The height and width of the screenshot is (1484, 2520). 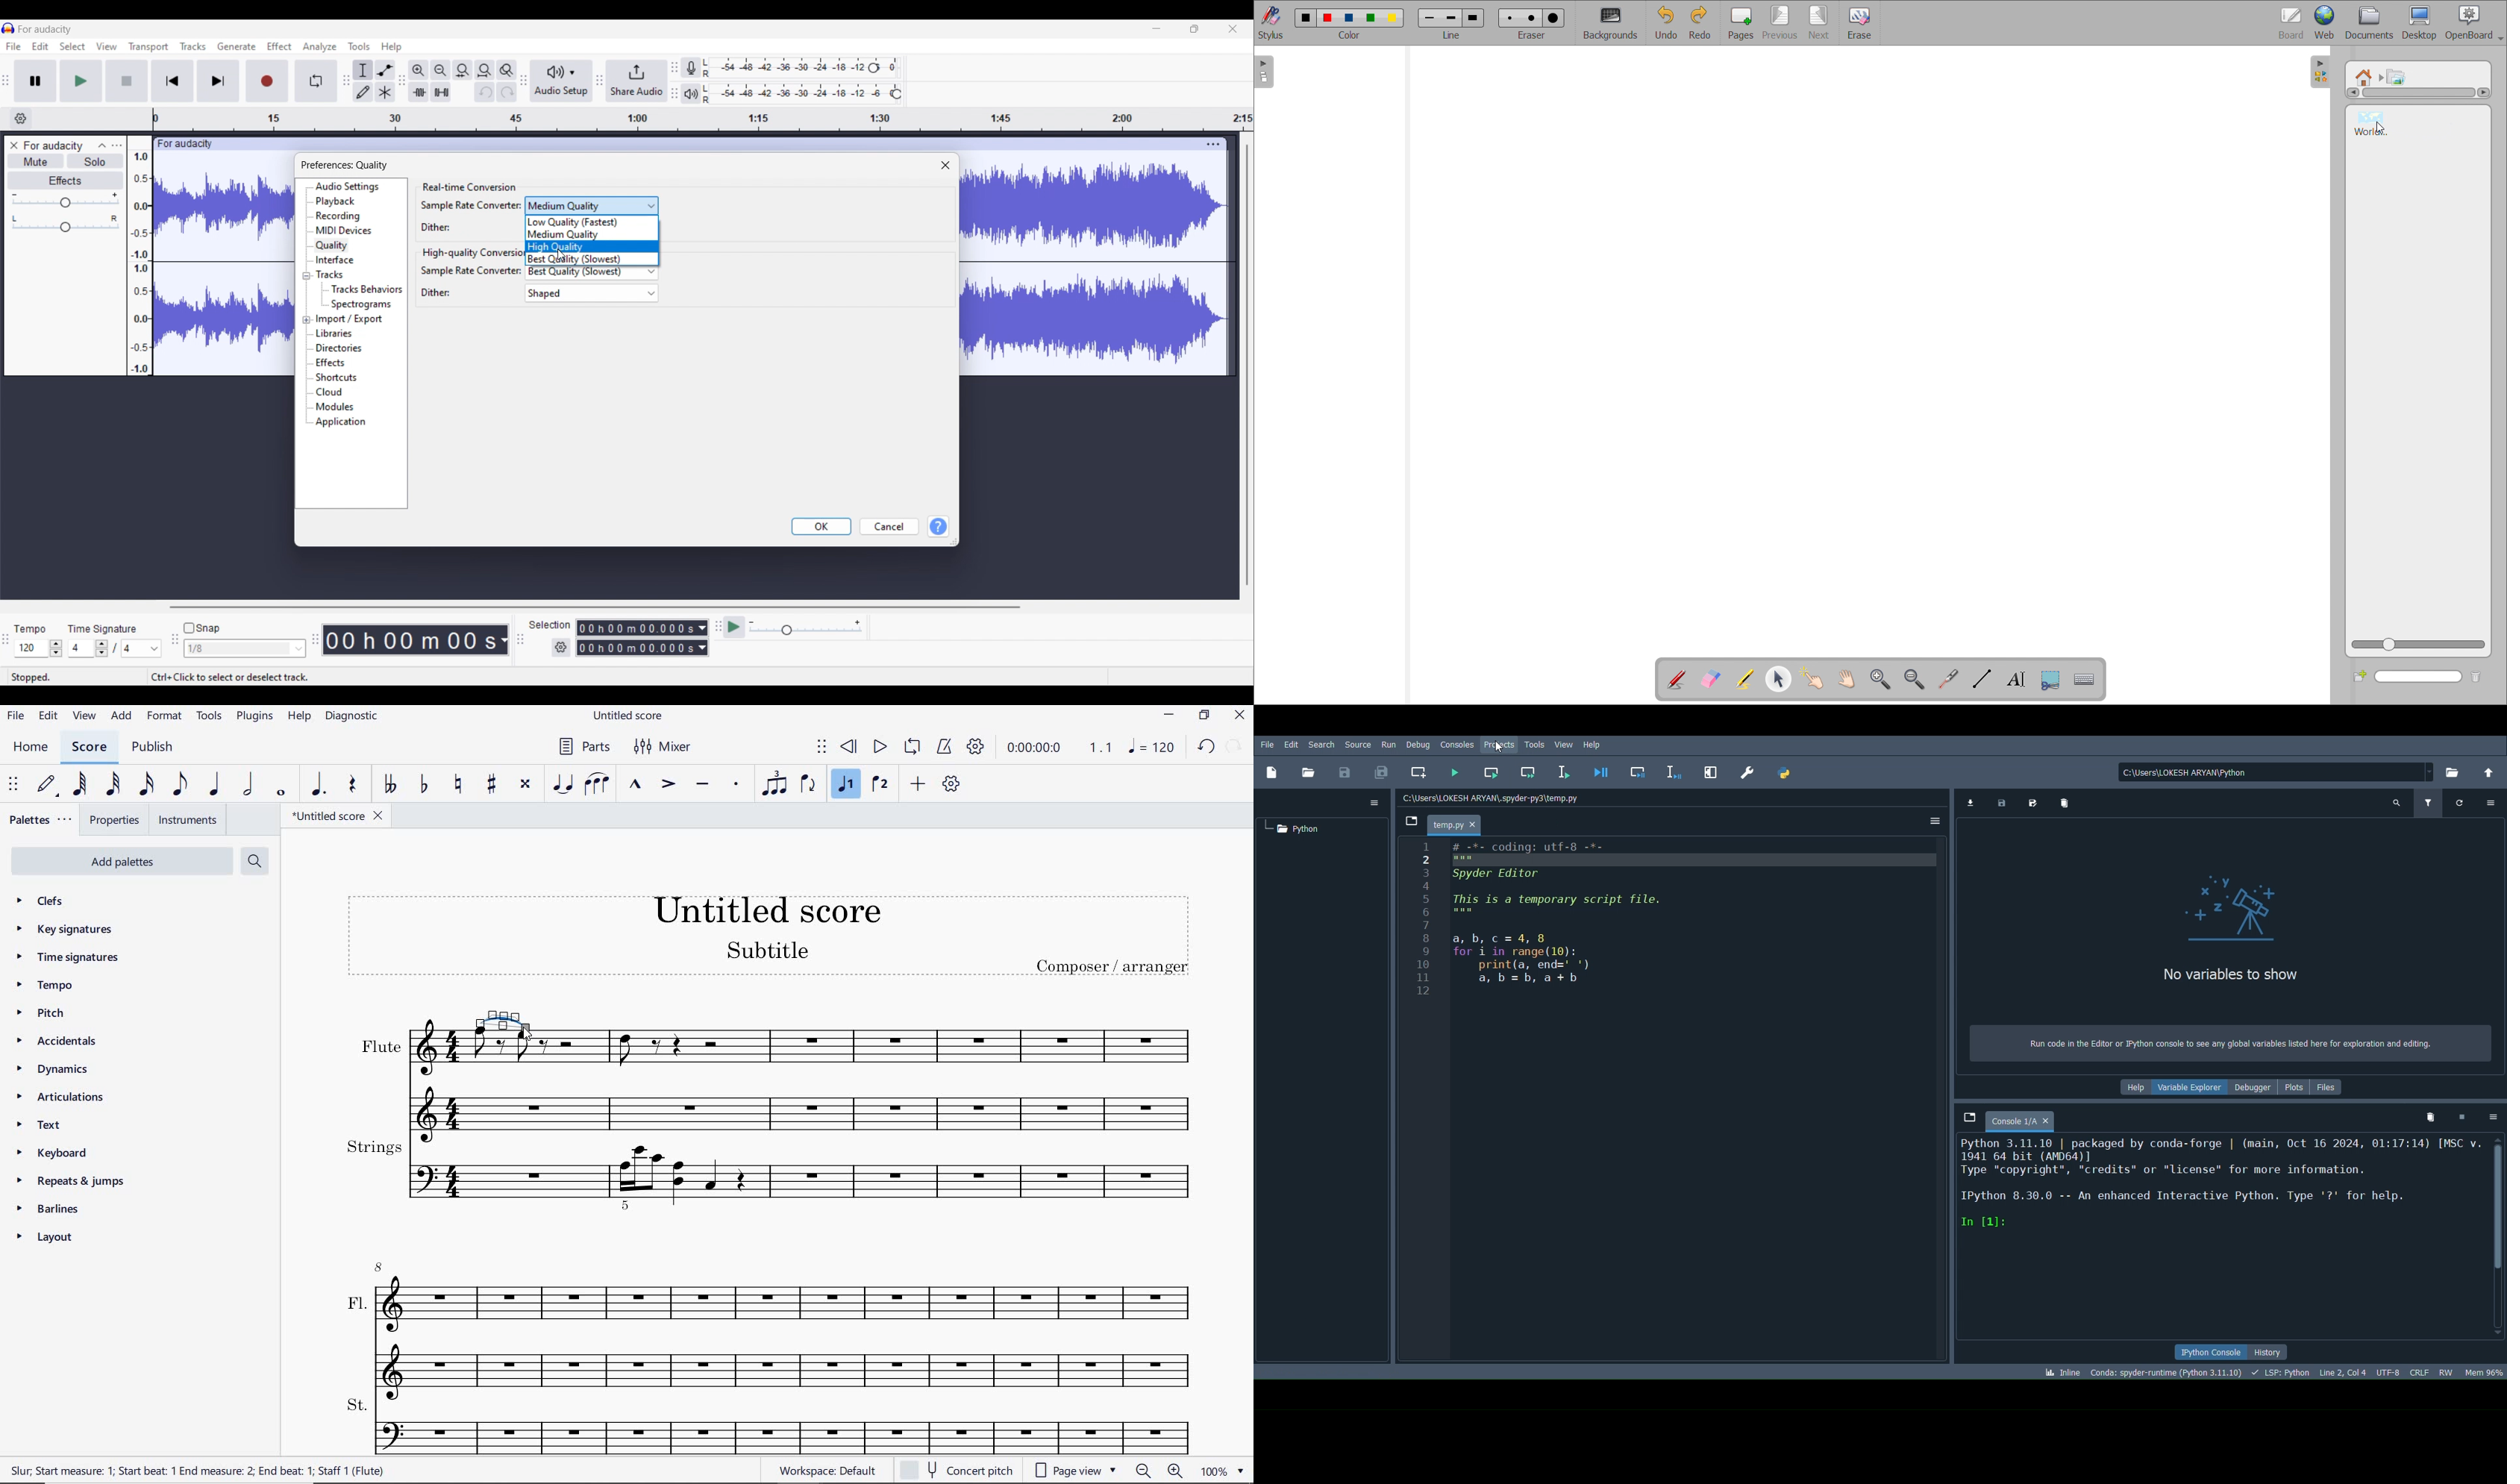 What do you see at coordinates (102, 146) in the screenshot?
I see `Collapse` at bounding box center [102, 146].